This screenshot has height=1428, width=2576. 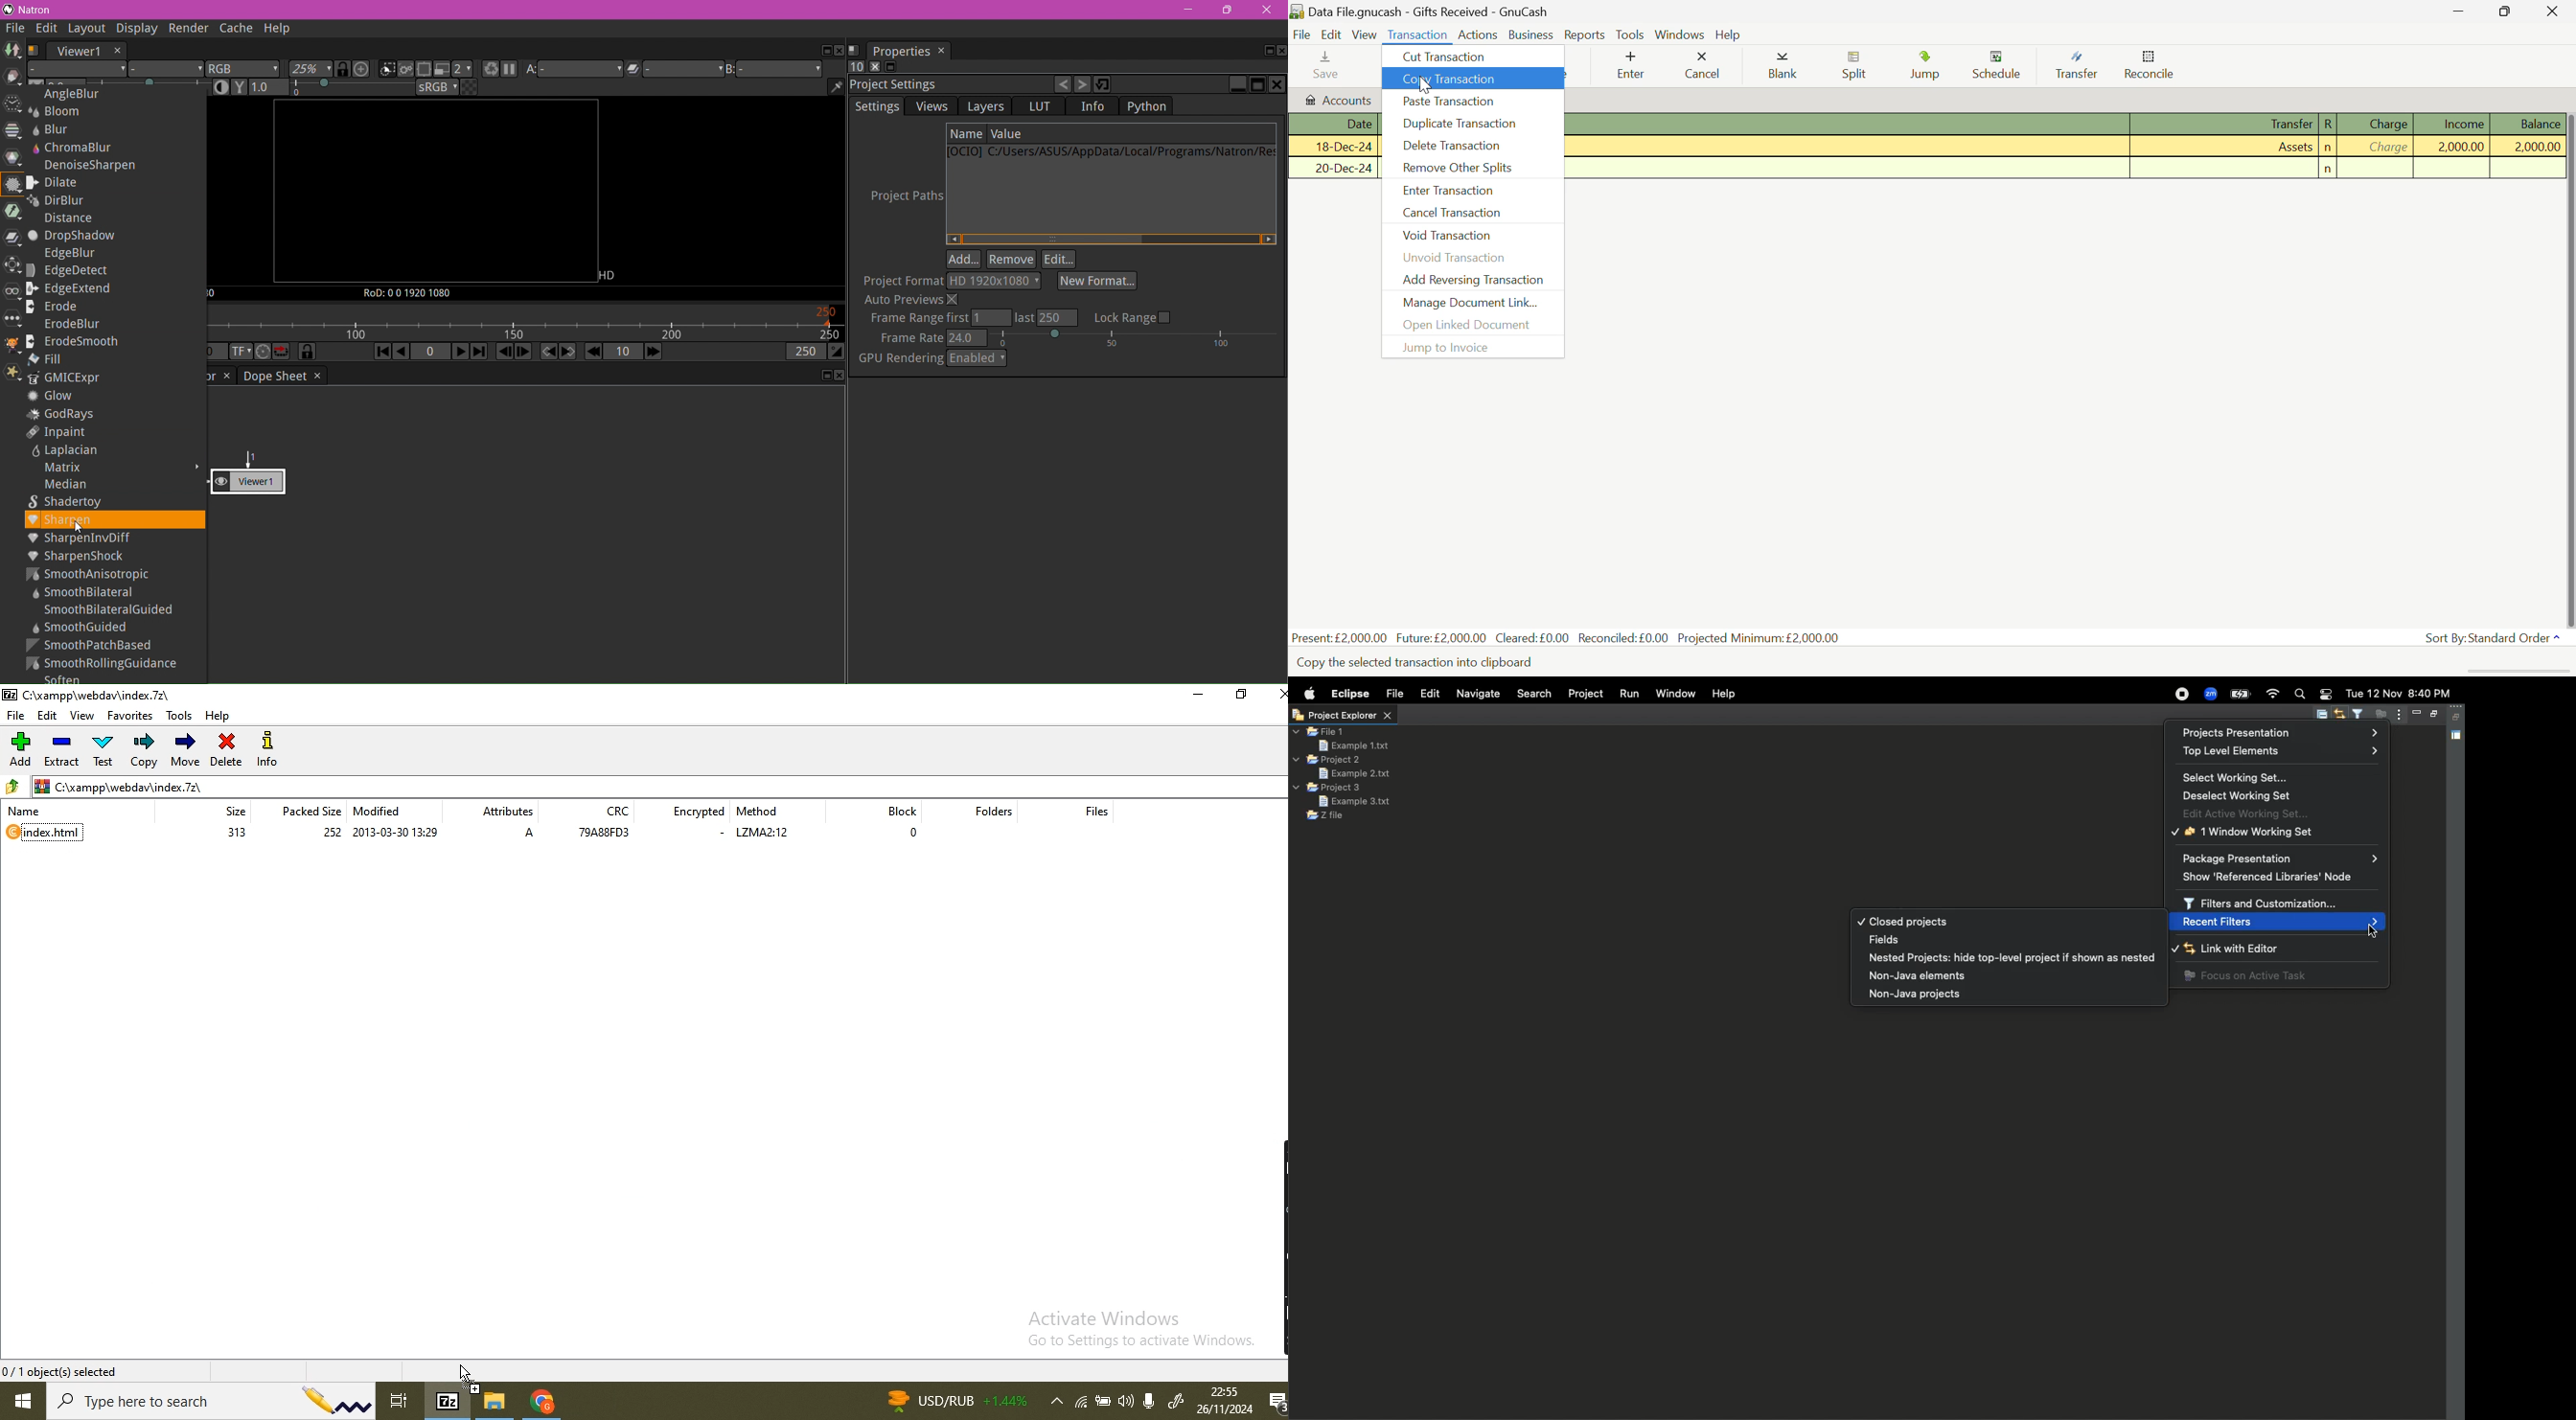 What do you see at coordinates (1053, 1403) in the screenshot?
I see `show hidden icons` at bounding box center [1053, 1403].